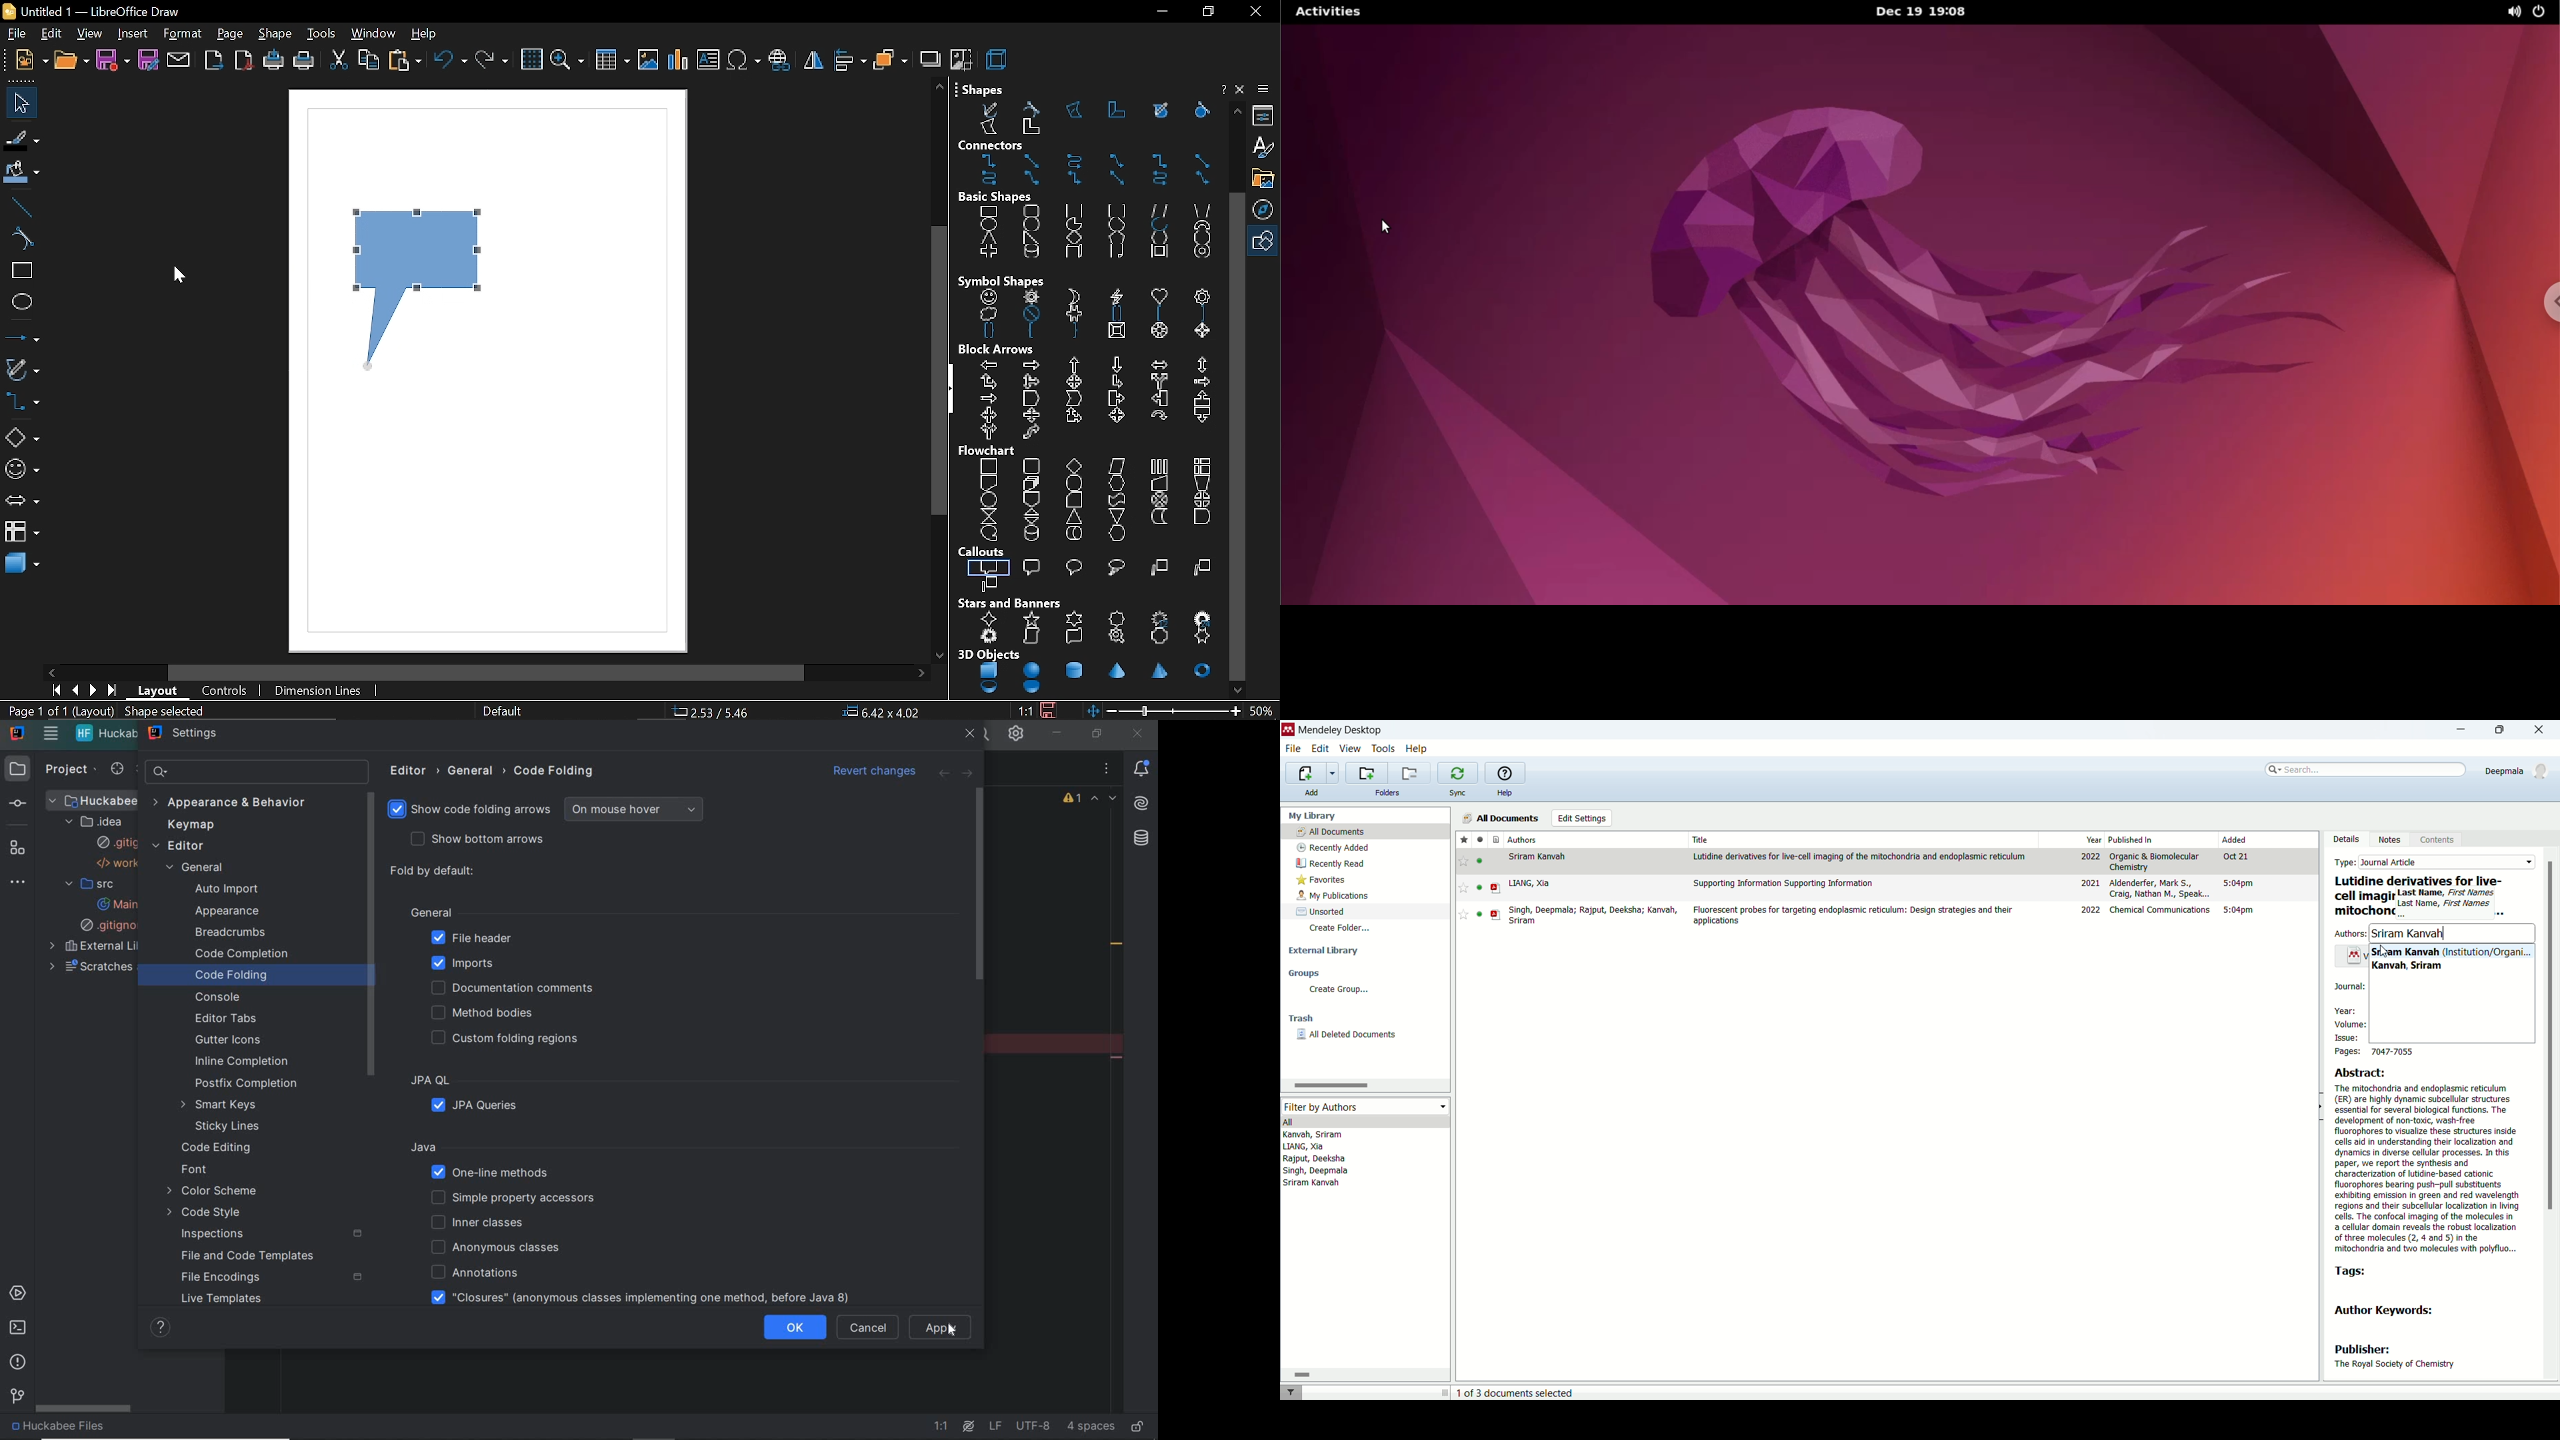 This screenshot has height=1456, width=2576. Describe the element at coordinates (1119, 180) in the screenshot. I see `straight connector with arrows` at that location.